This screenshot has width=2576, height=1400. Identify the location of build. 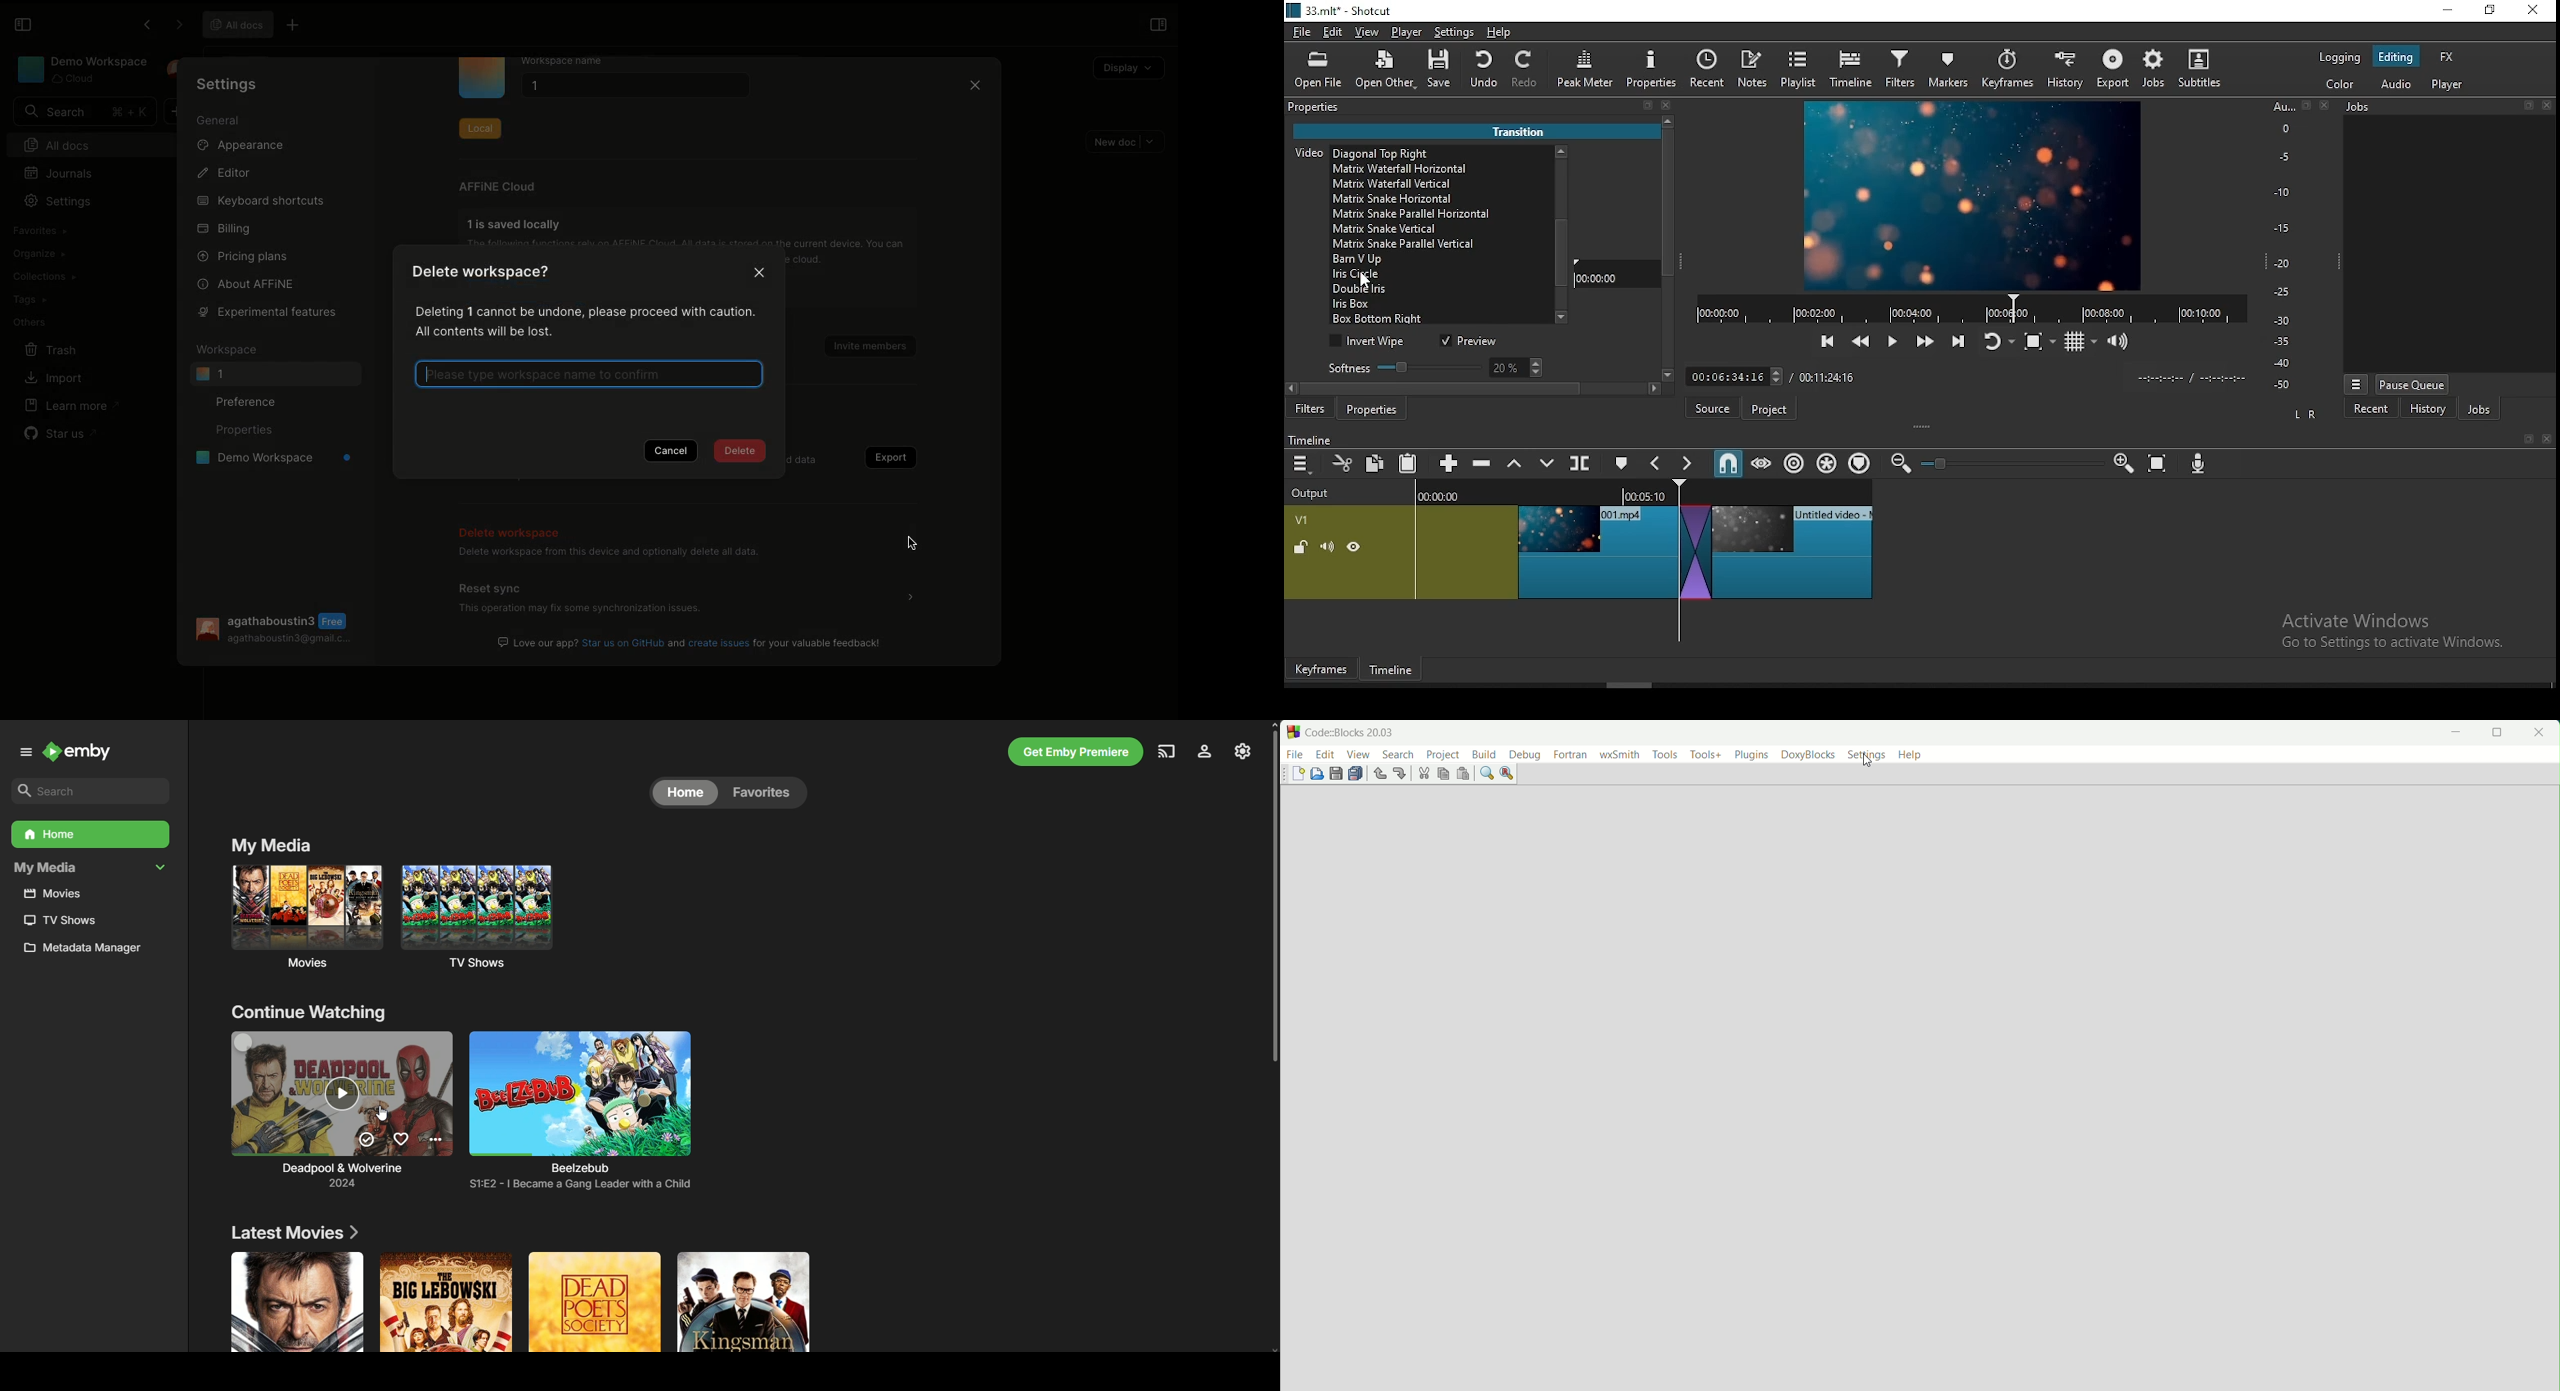
(1485, 754).